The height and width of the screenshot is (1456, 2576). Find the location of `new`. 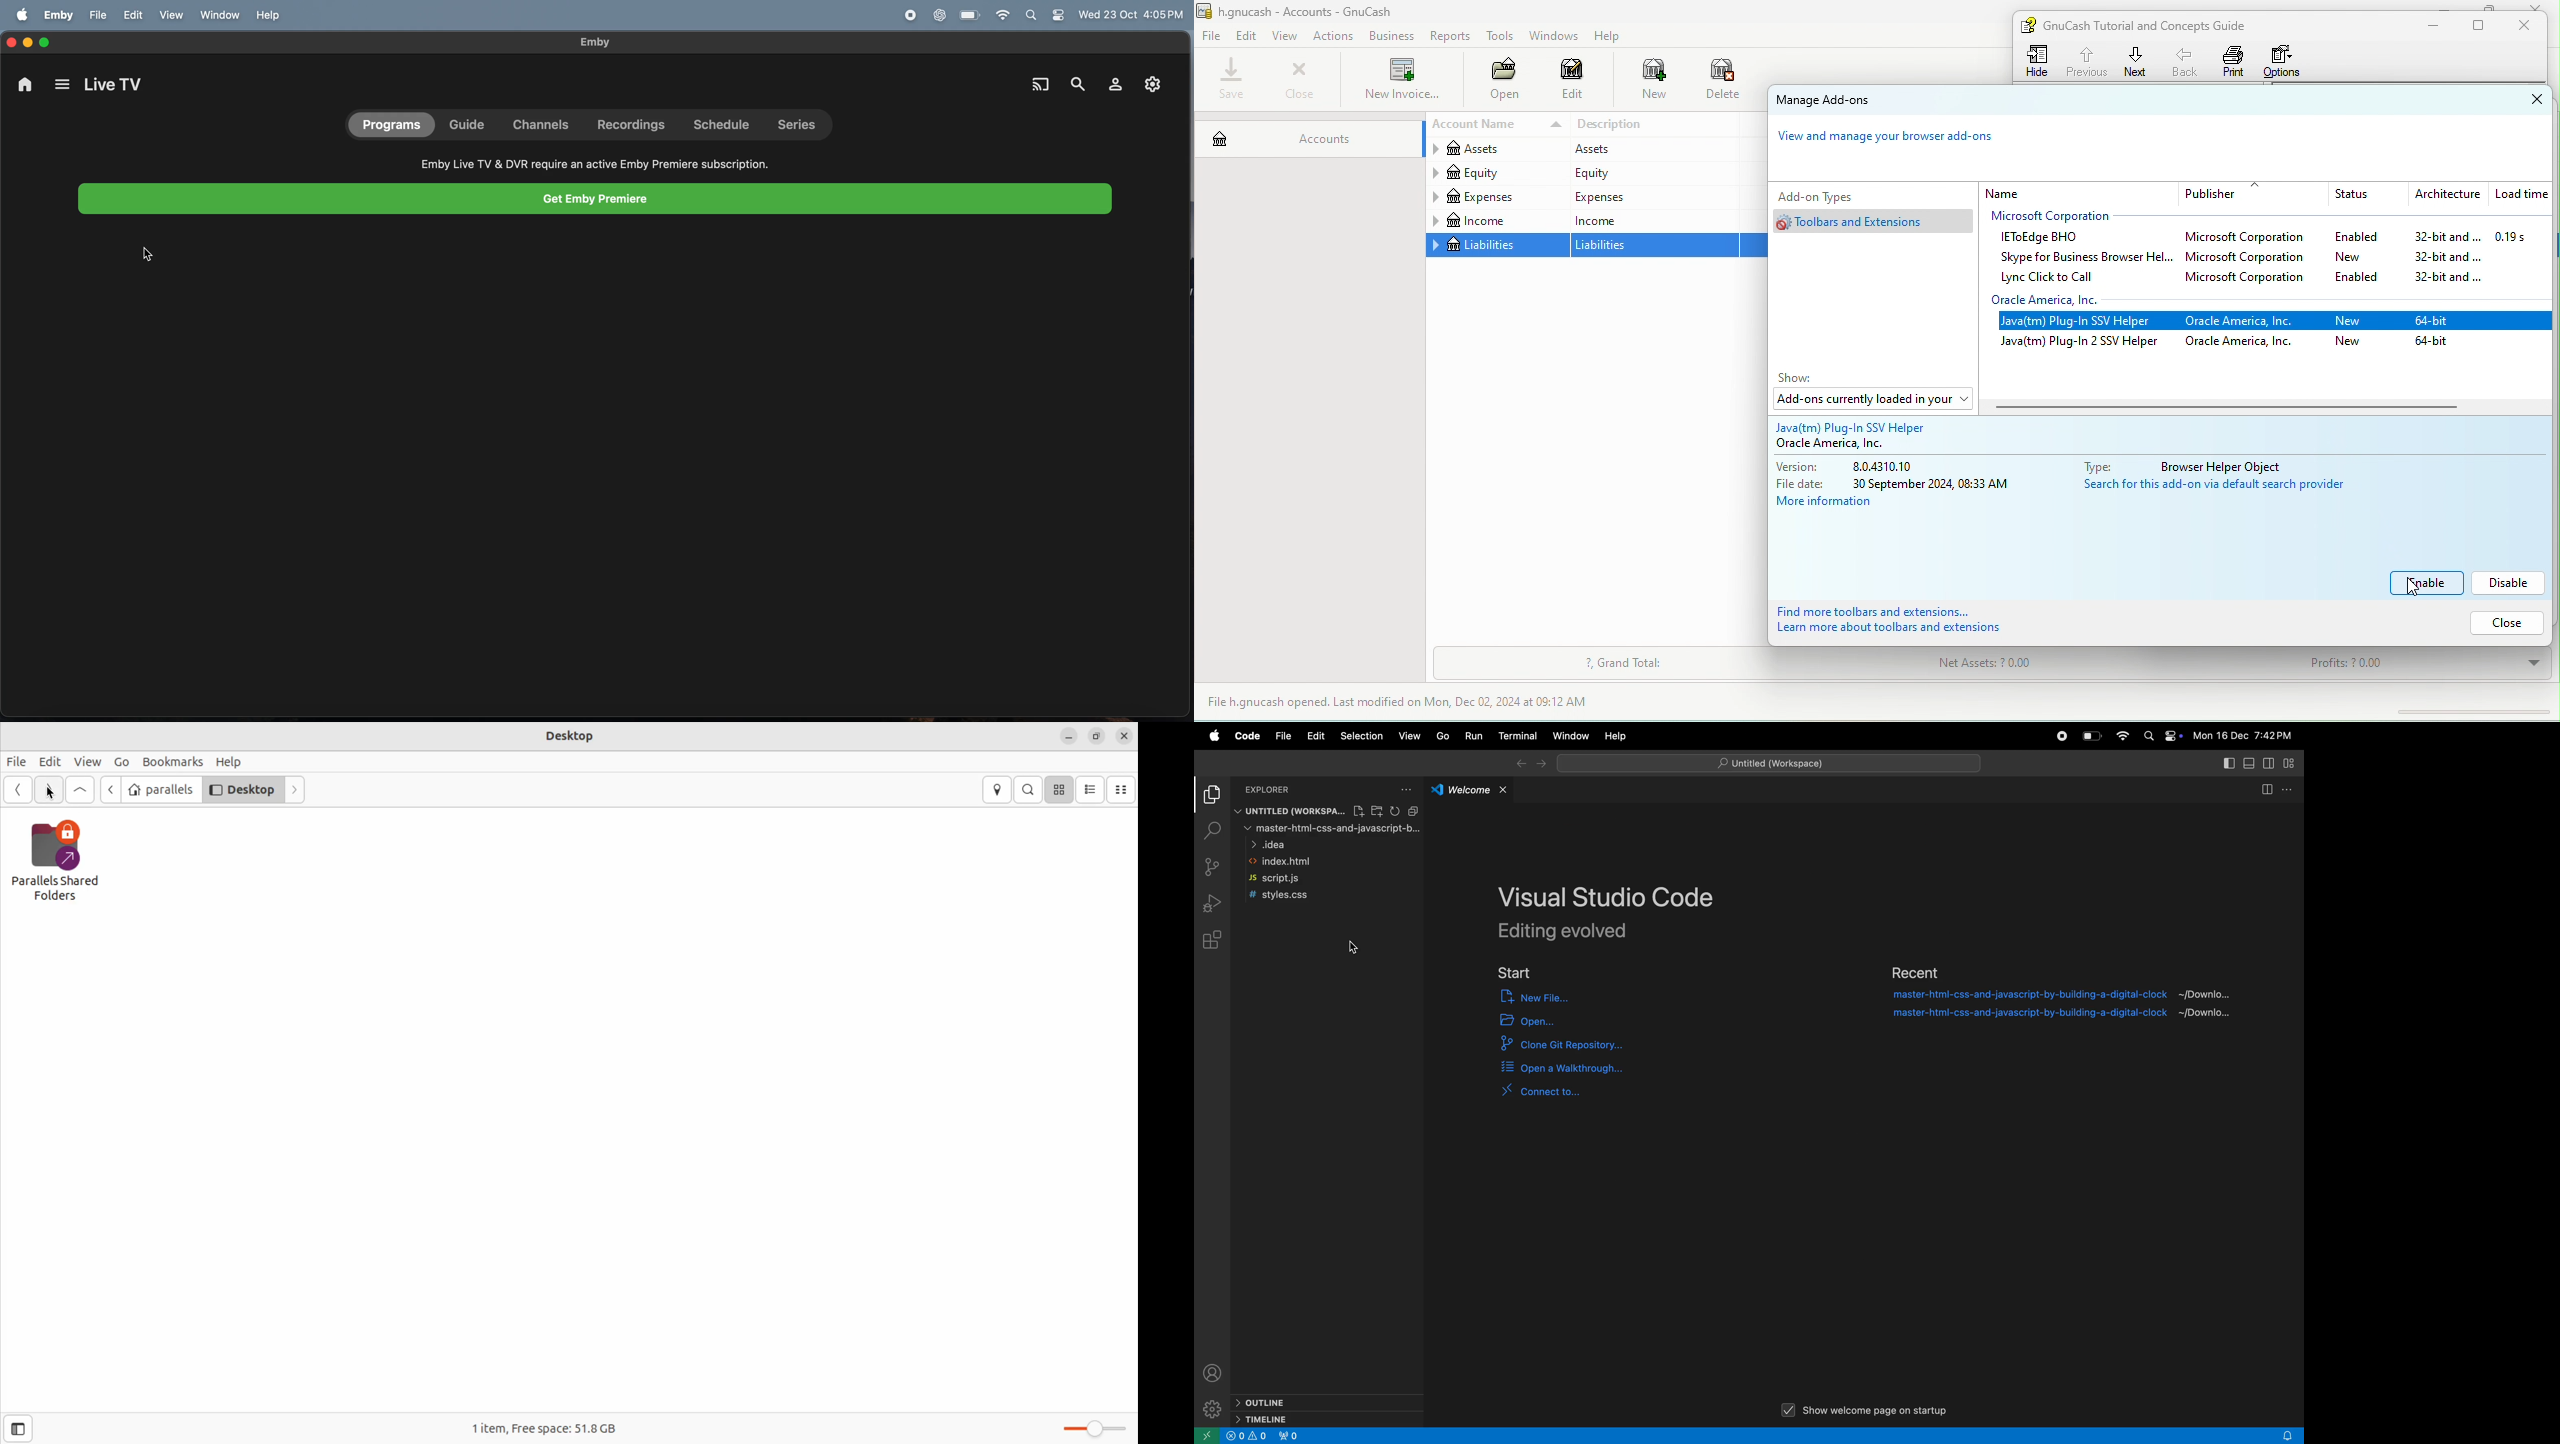

new is located at coordinates (1644, 81).